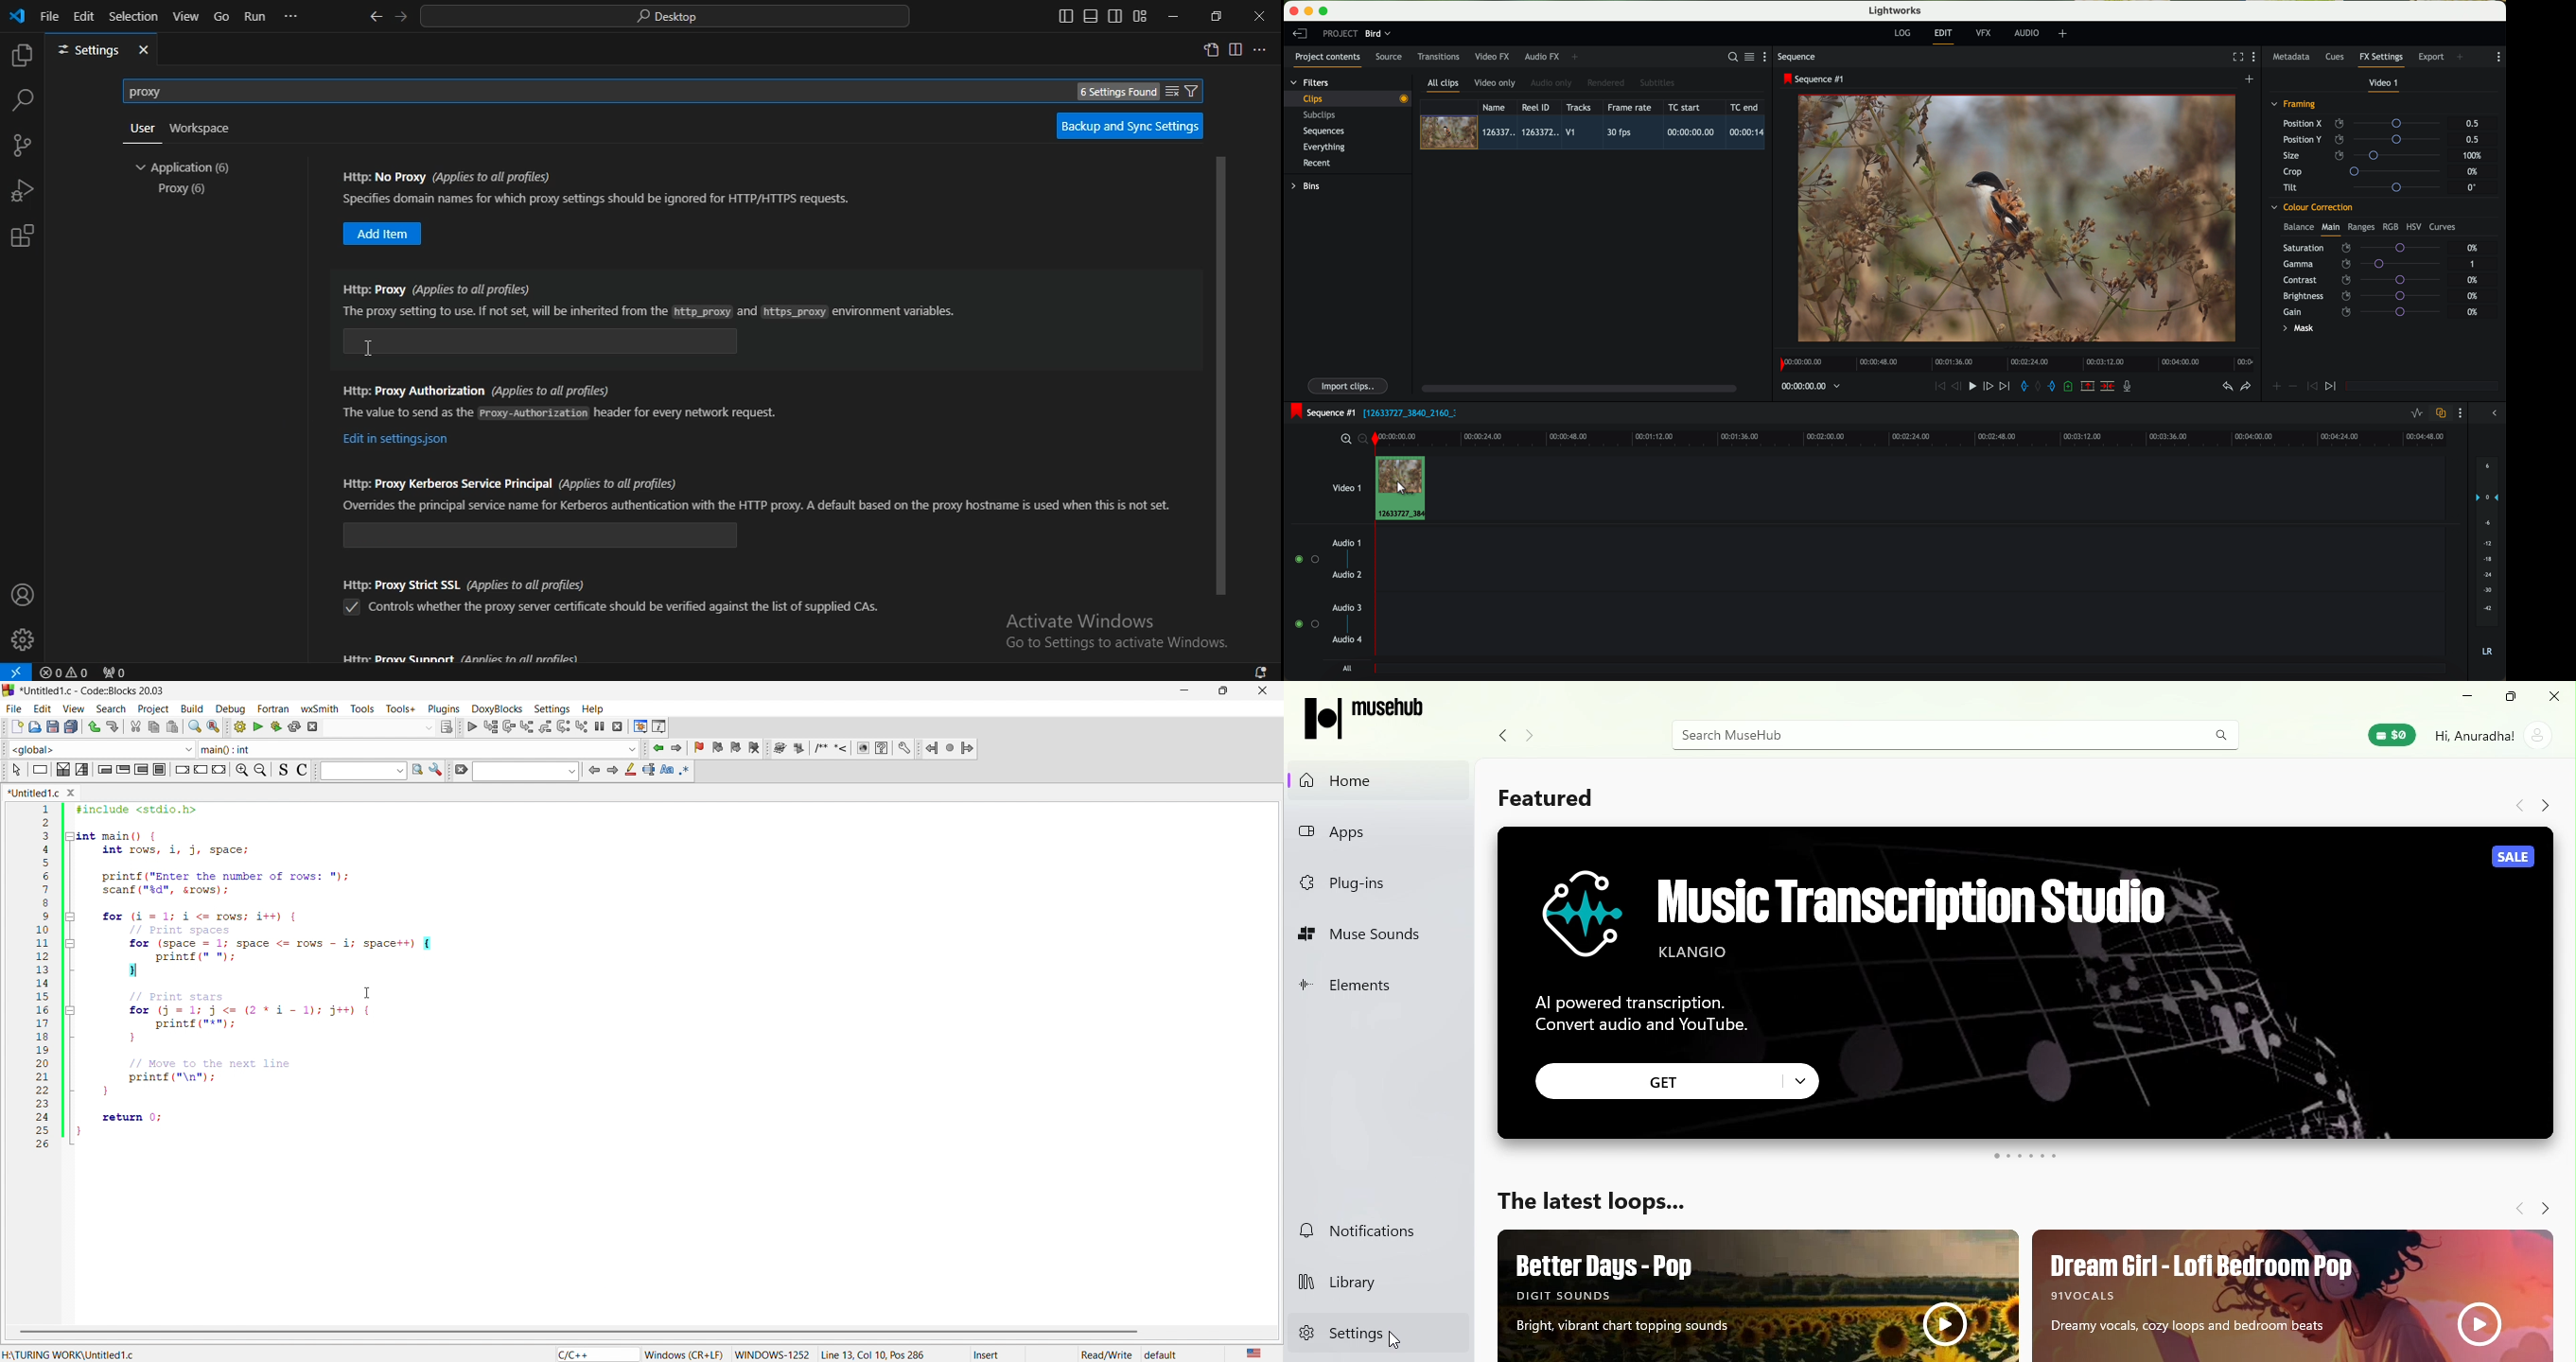  I want to click on https: proxy authorization, so click(562, 412).